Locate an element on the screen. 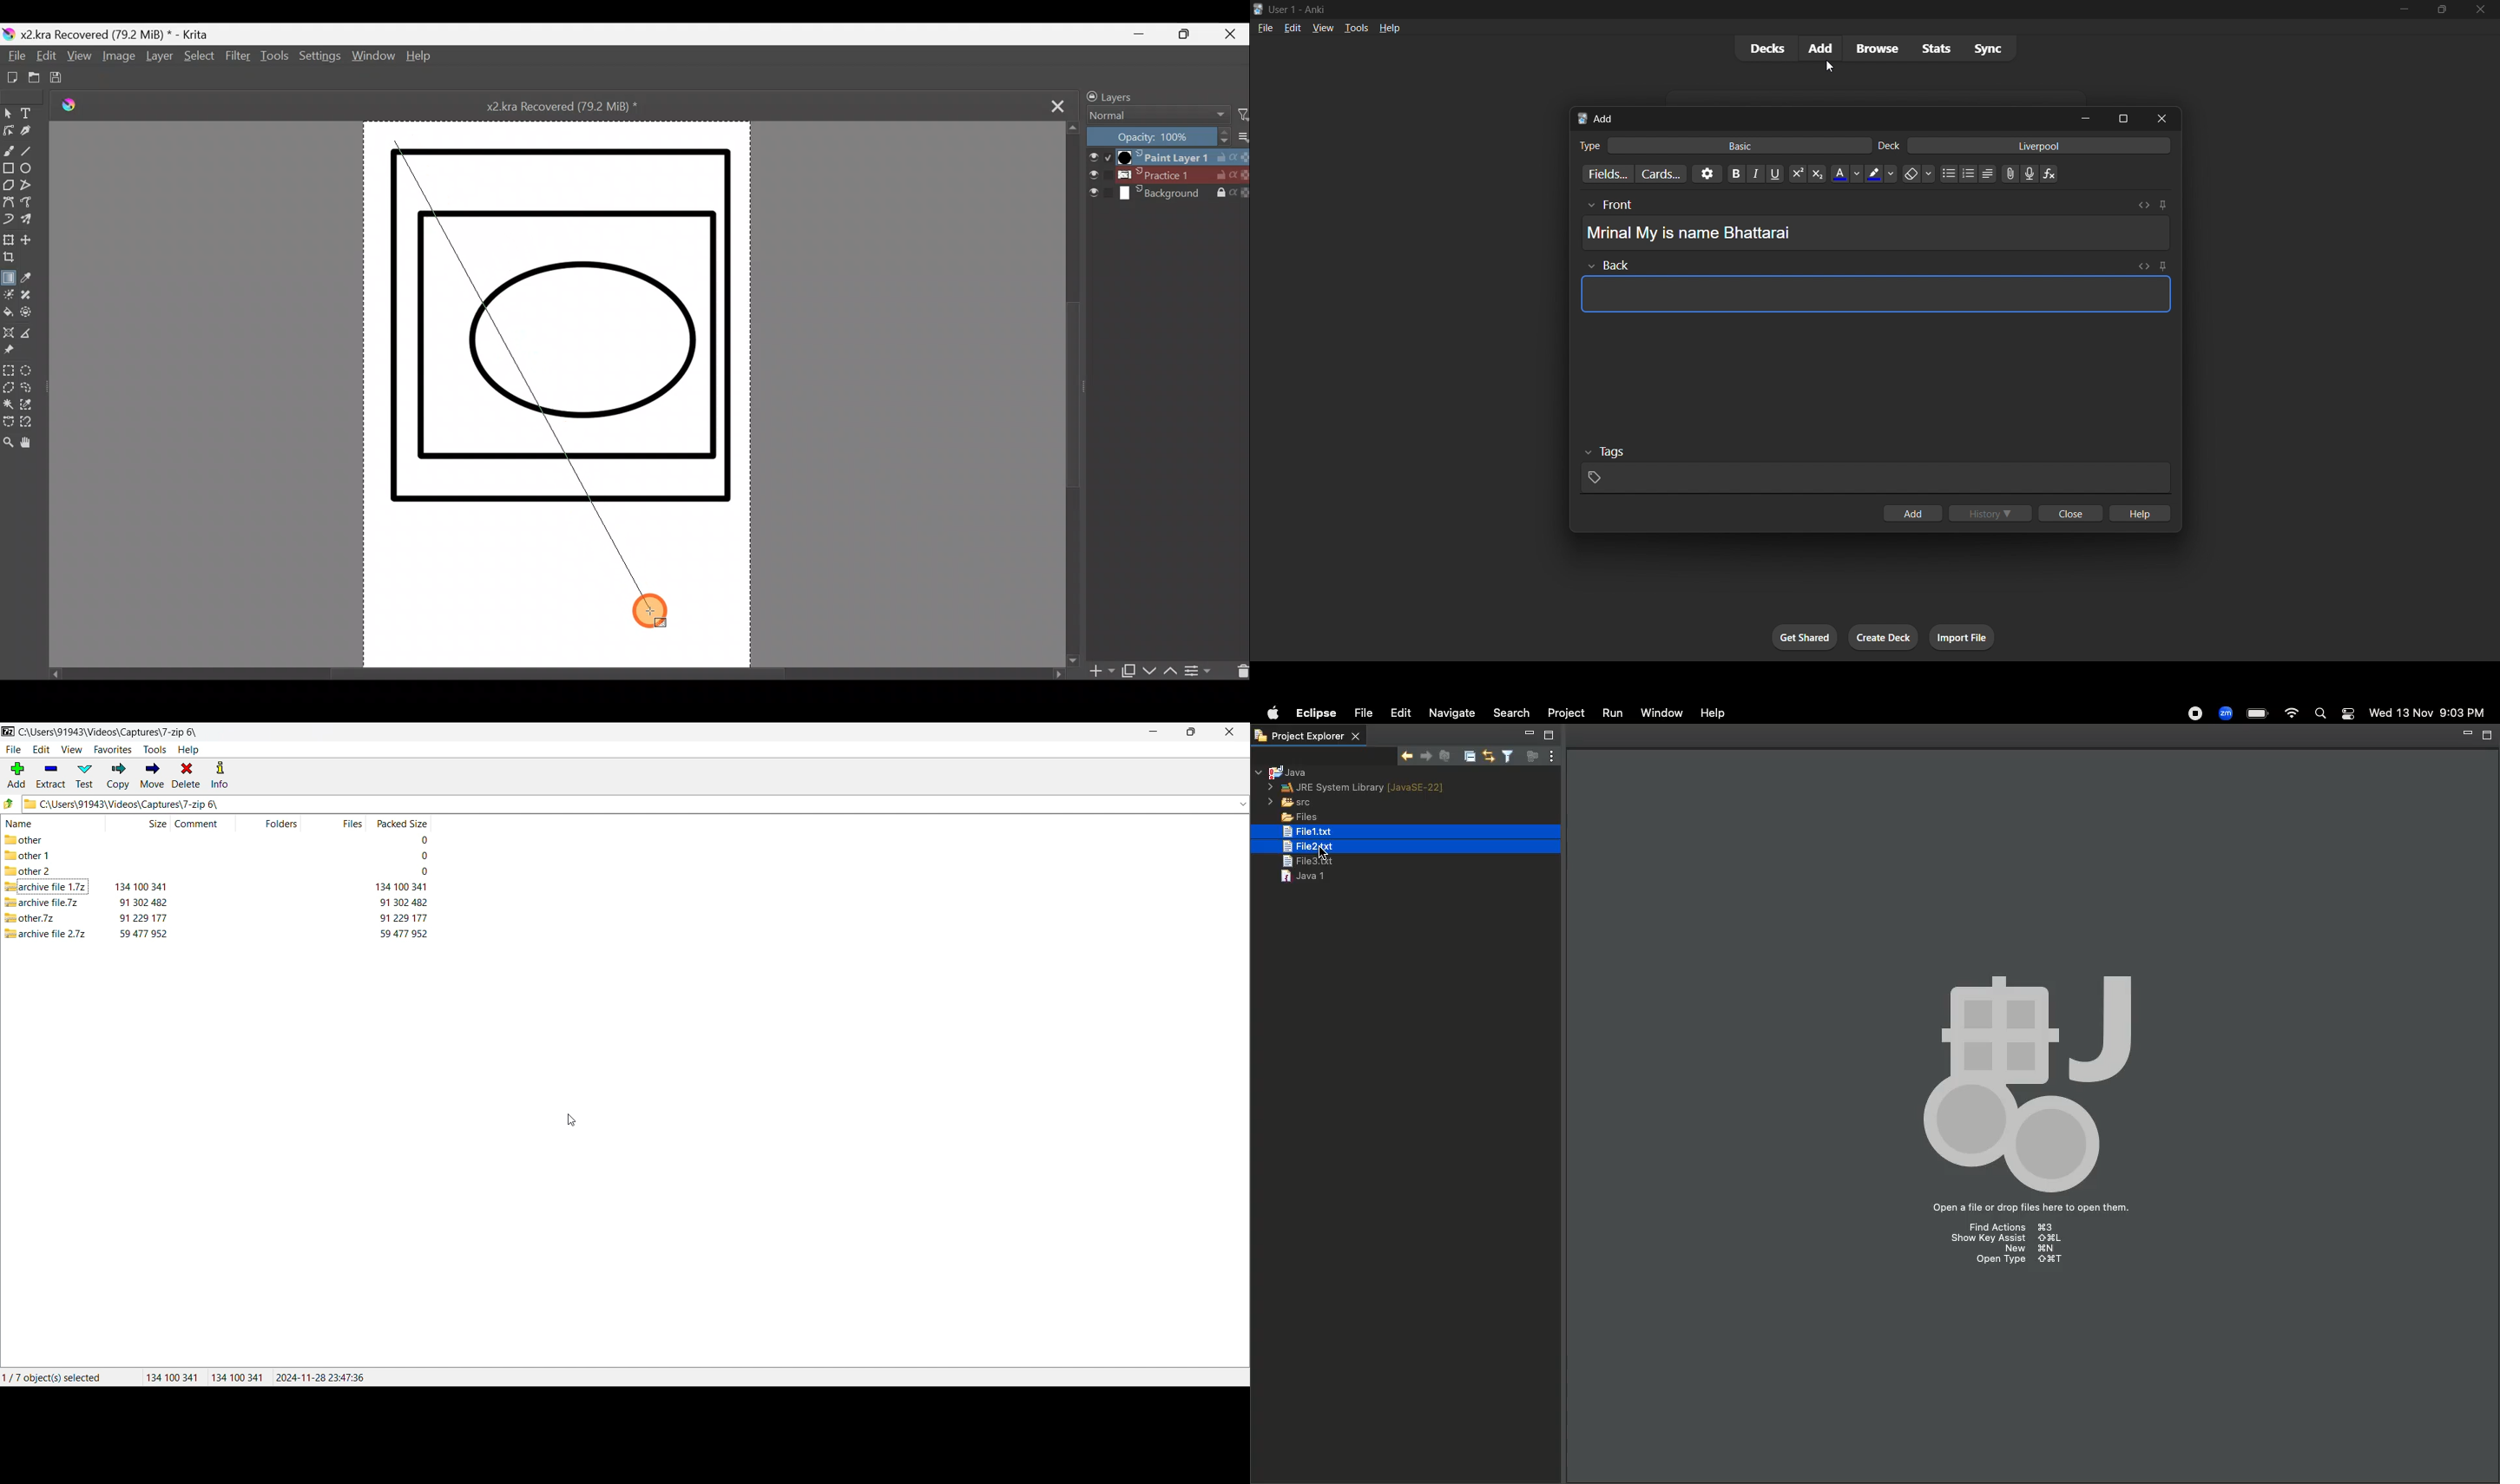 The image size is (2520, 1484). Magnetic curve selection tool is located at coordinates (28, 428).